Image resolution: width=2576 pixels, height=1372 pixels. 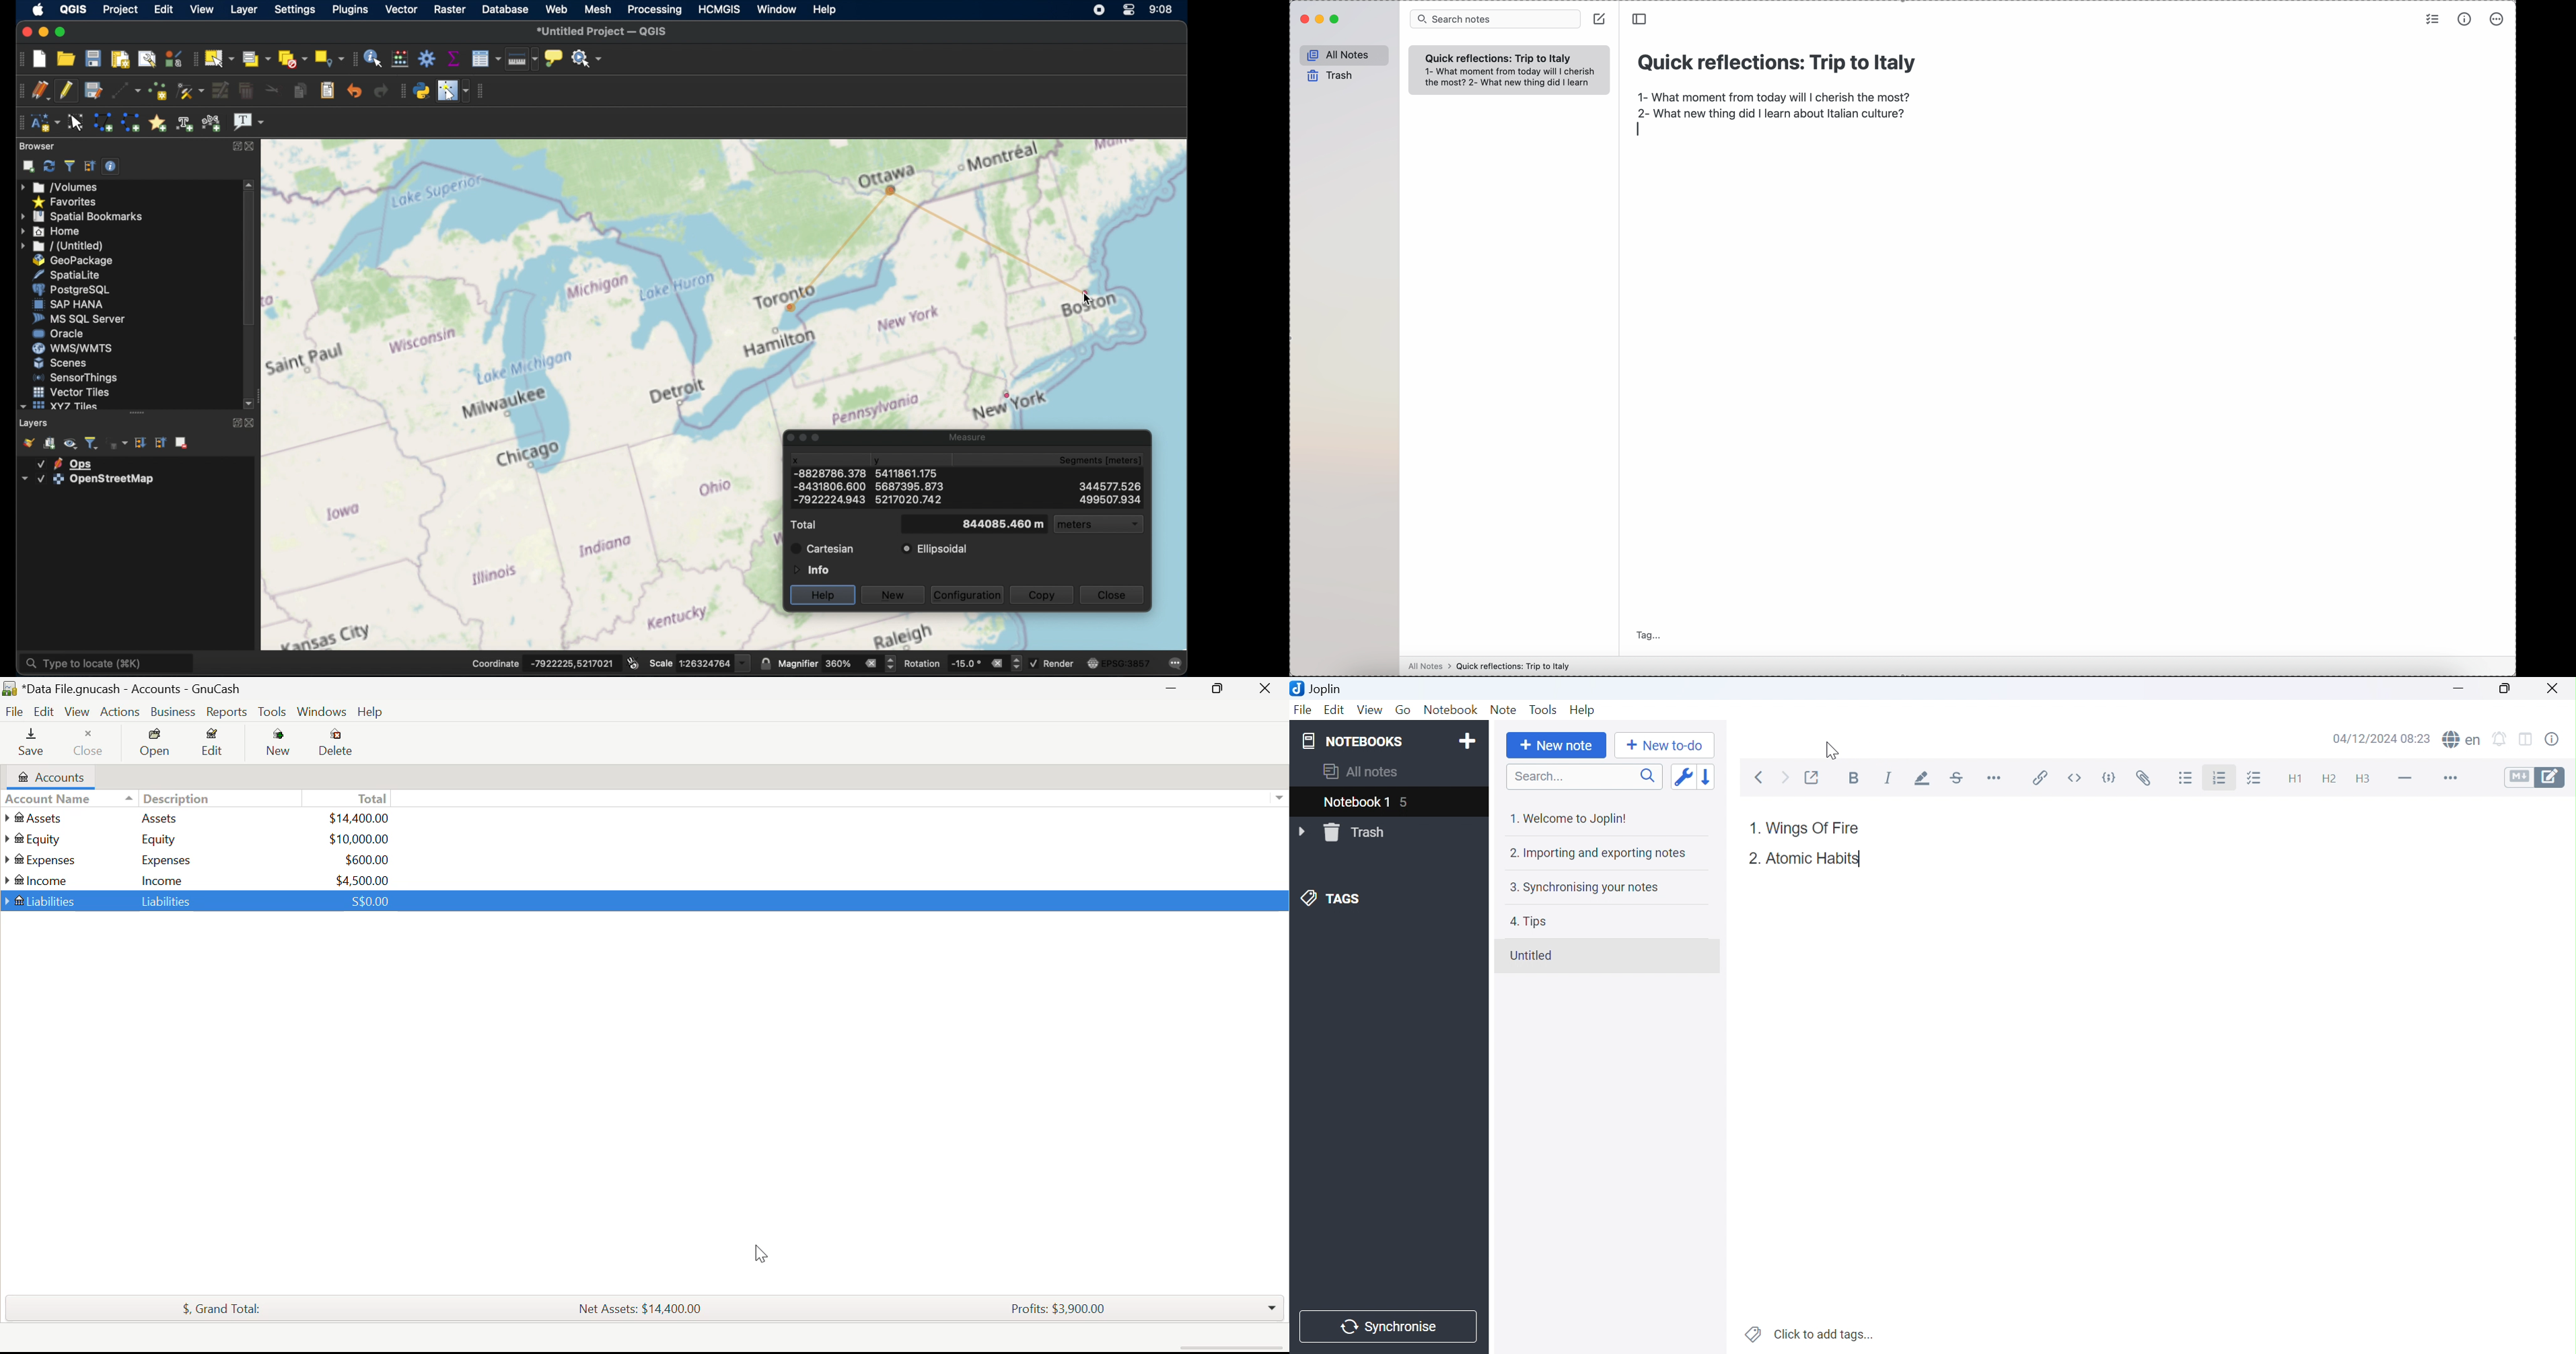 I want to click on 2- What new thing did I learn about Italian culture?, so click(x=1510, y=84).